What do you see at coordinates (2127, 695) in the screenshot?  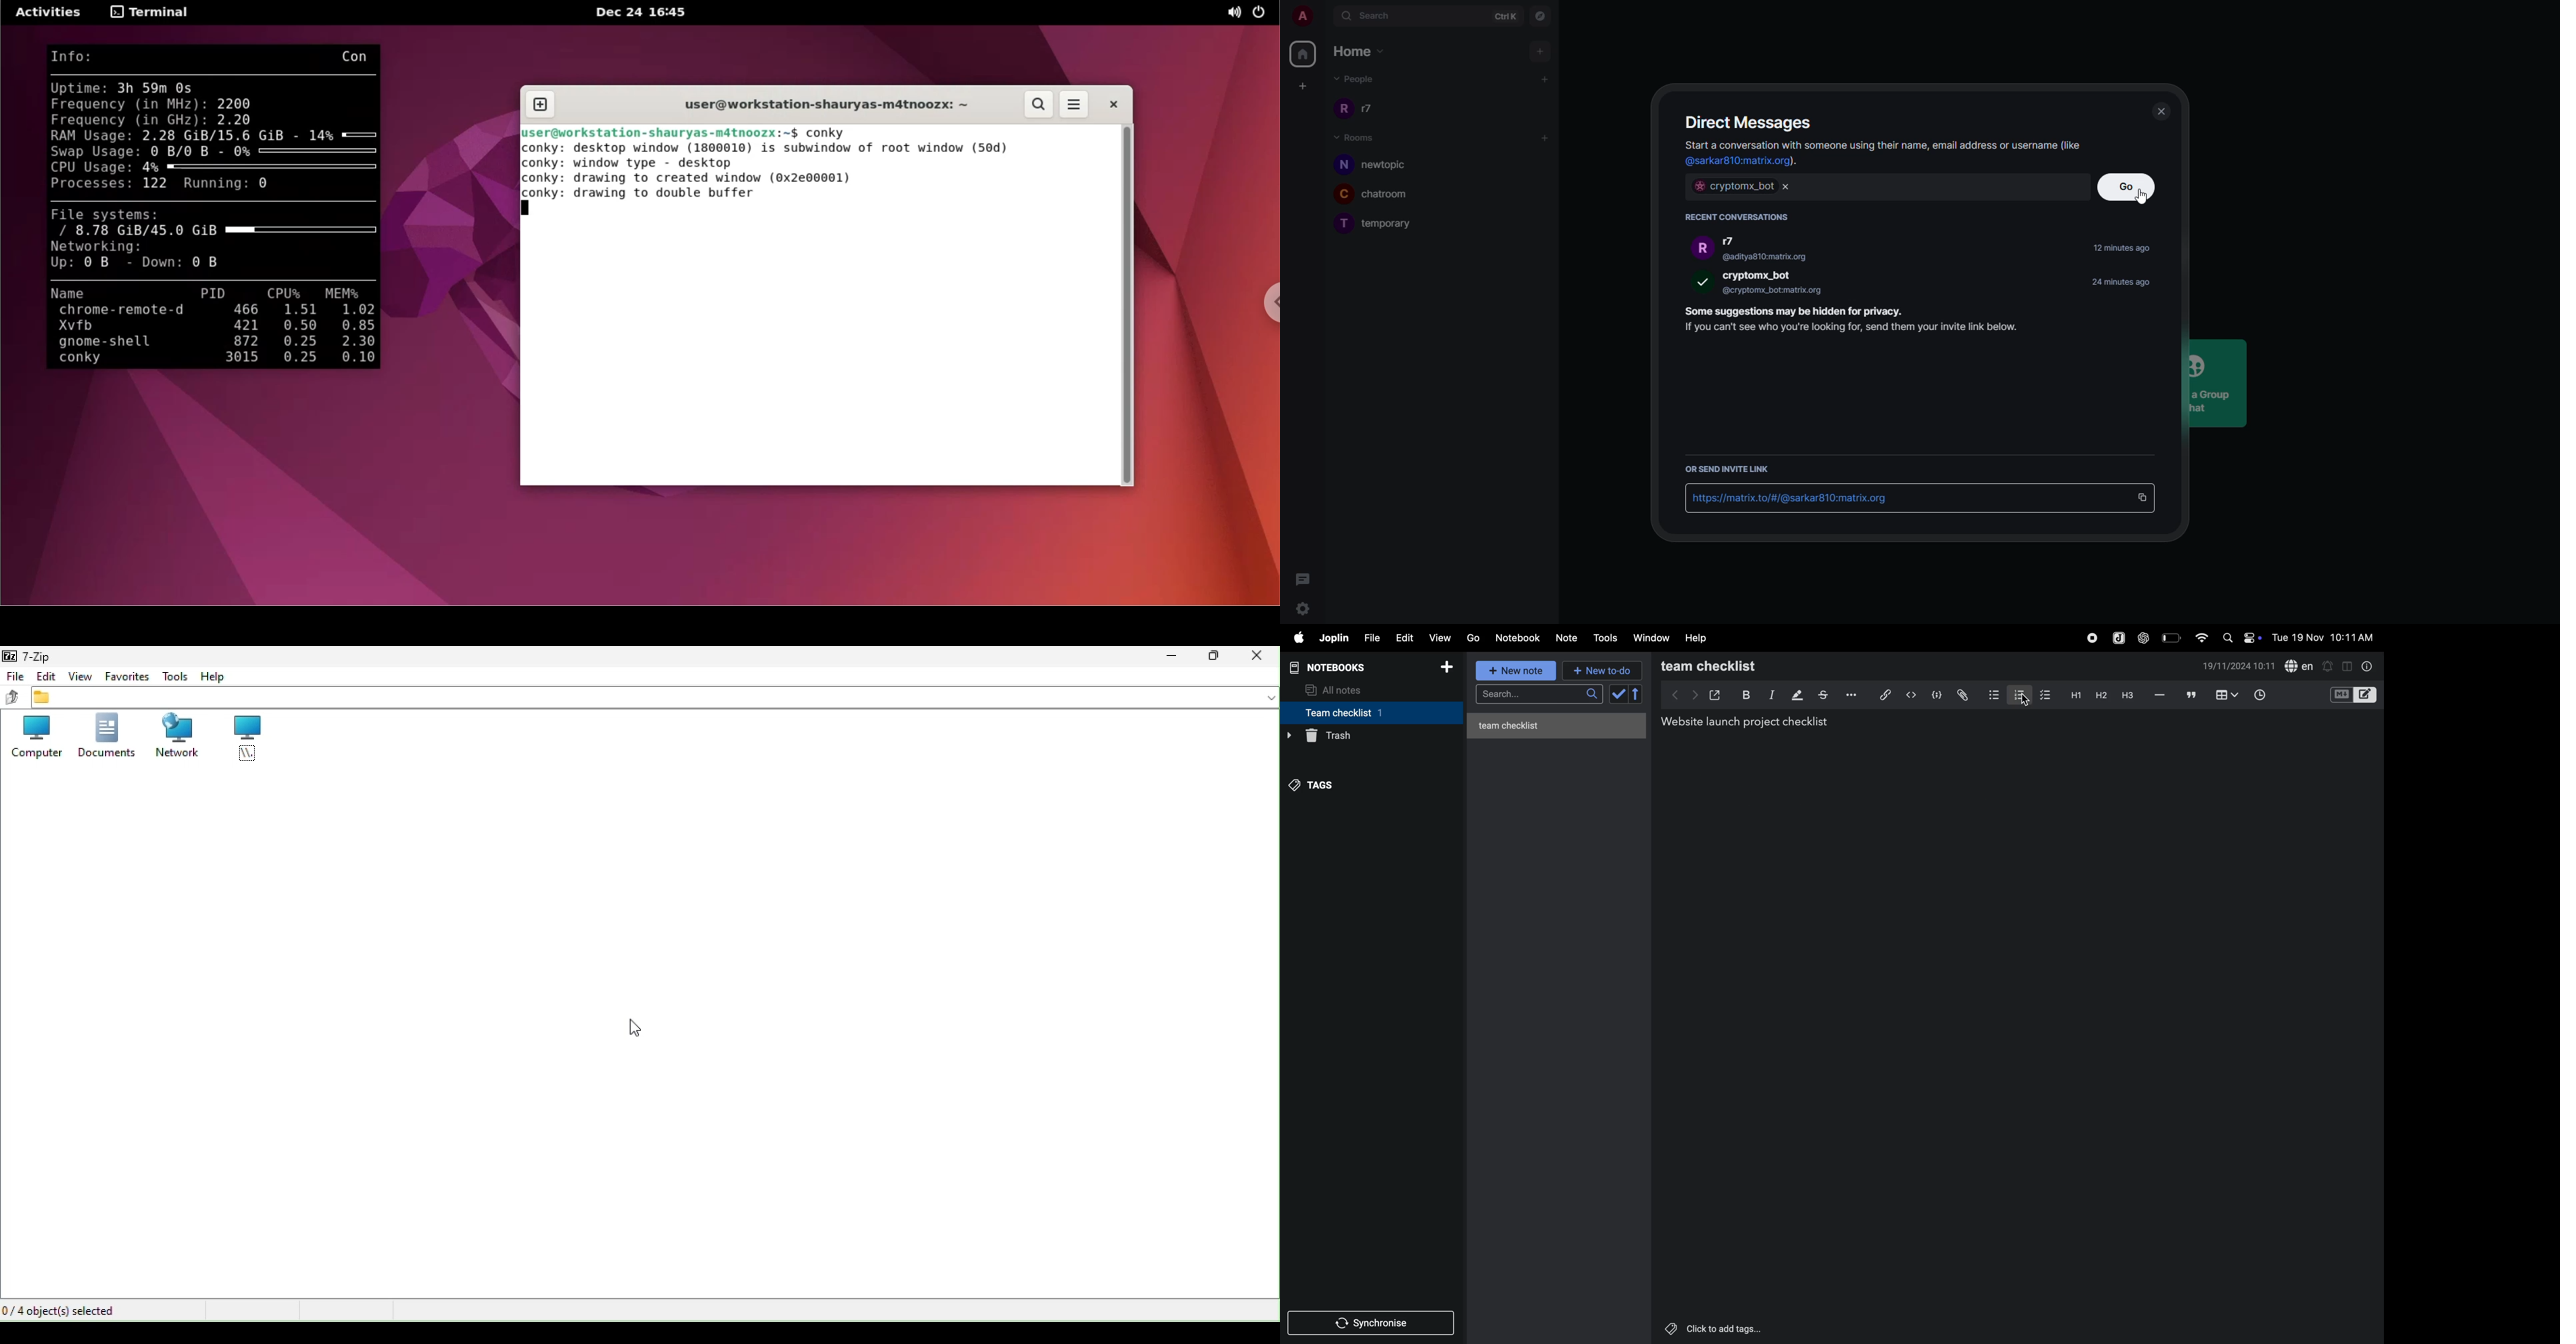 I see `heading 3` at bounding box center [2127, 695].